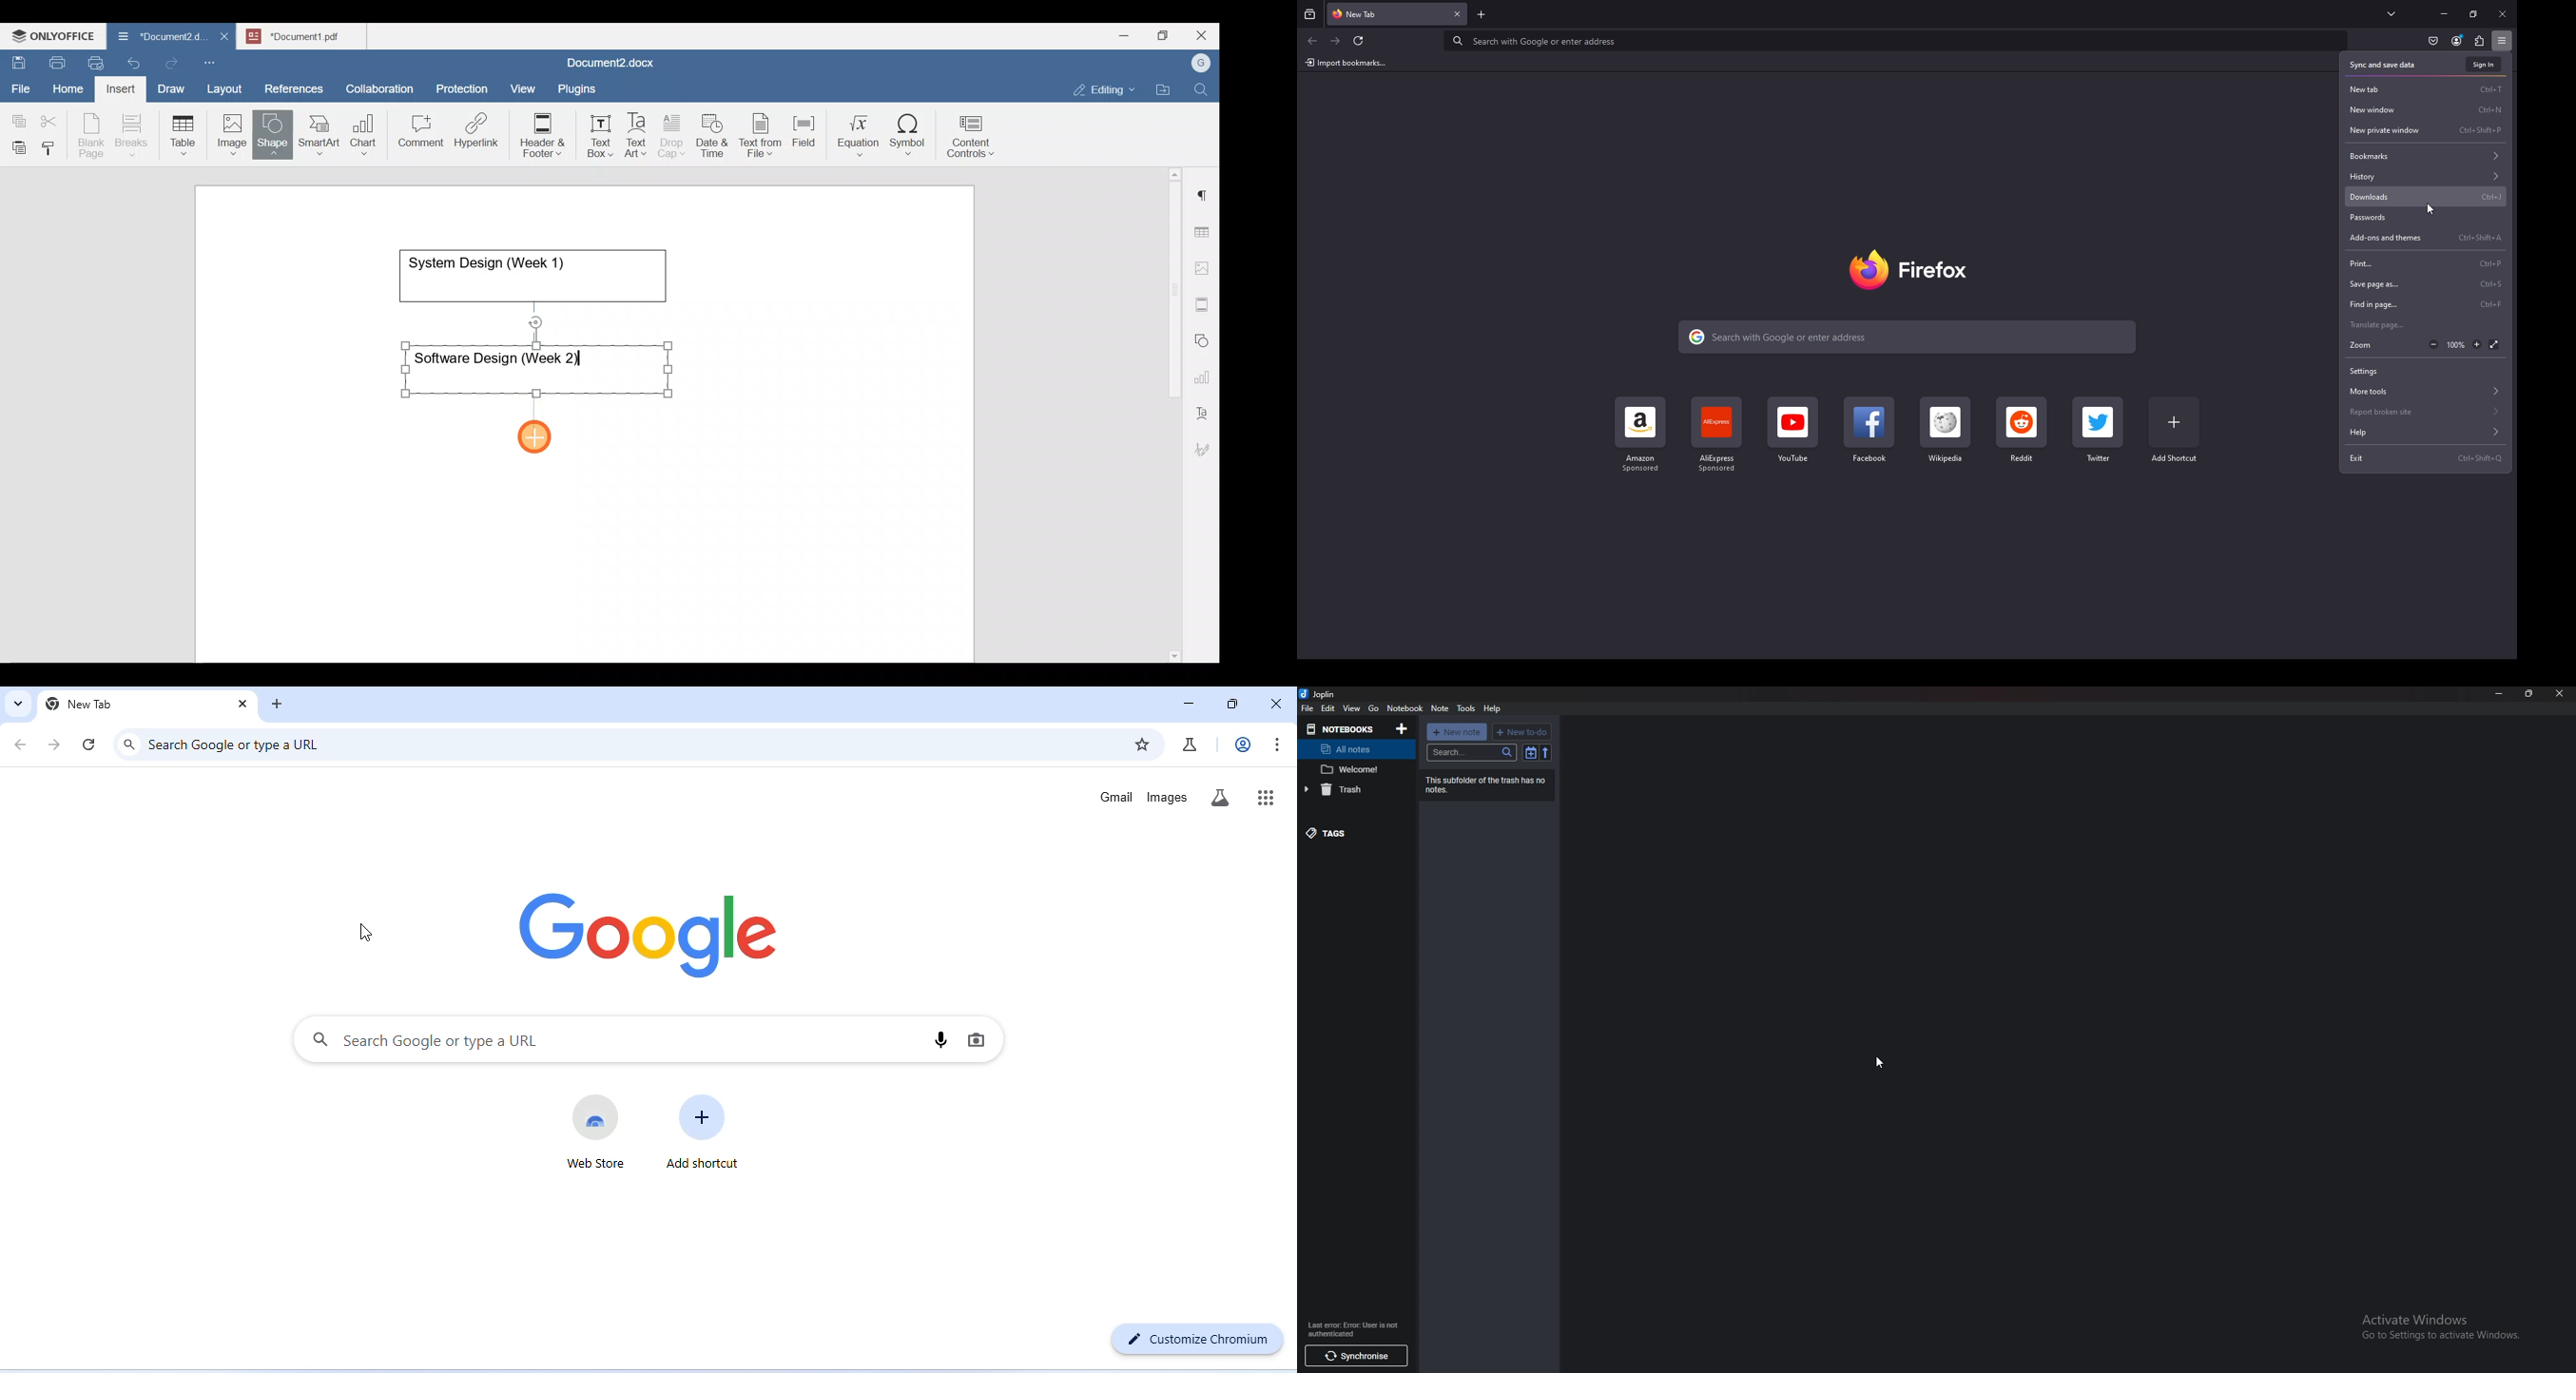  What do you see at coordinates (2427, 411) in the screenshot?
I see `Report broken site` at bounding box center [2427, 411].